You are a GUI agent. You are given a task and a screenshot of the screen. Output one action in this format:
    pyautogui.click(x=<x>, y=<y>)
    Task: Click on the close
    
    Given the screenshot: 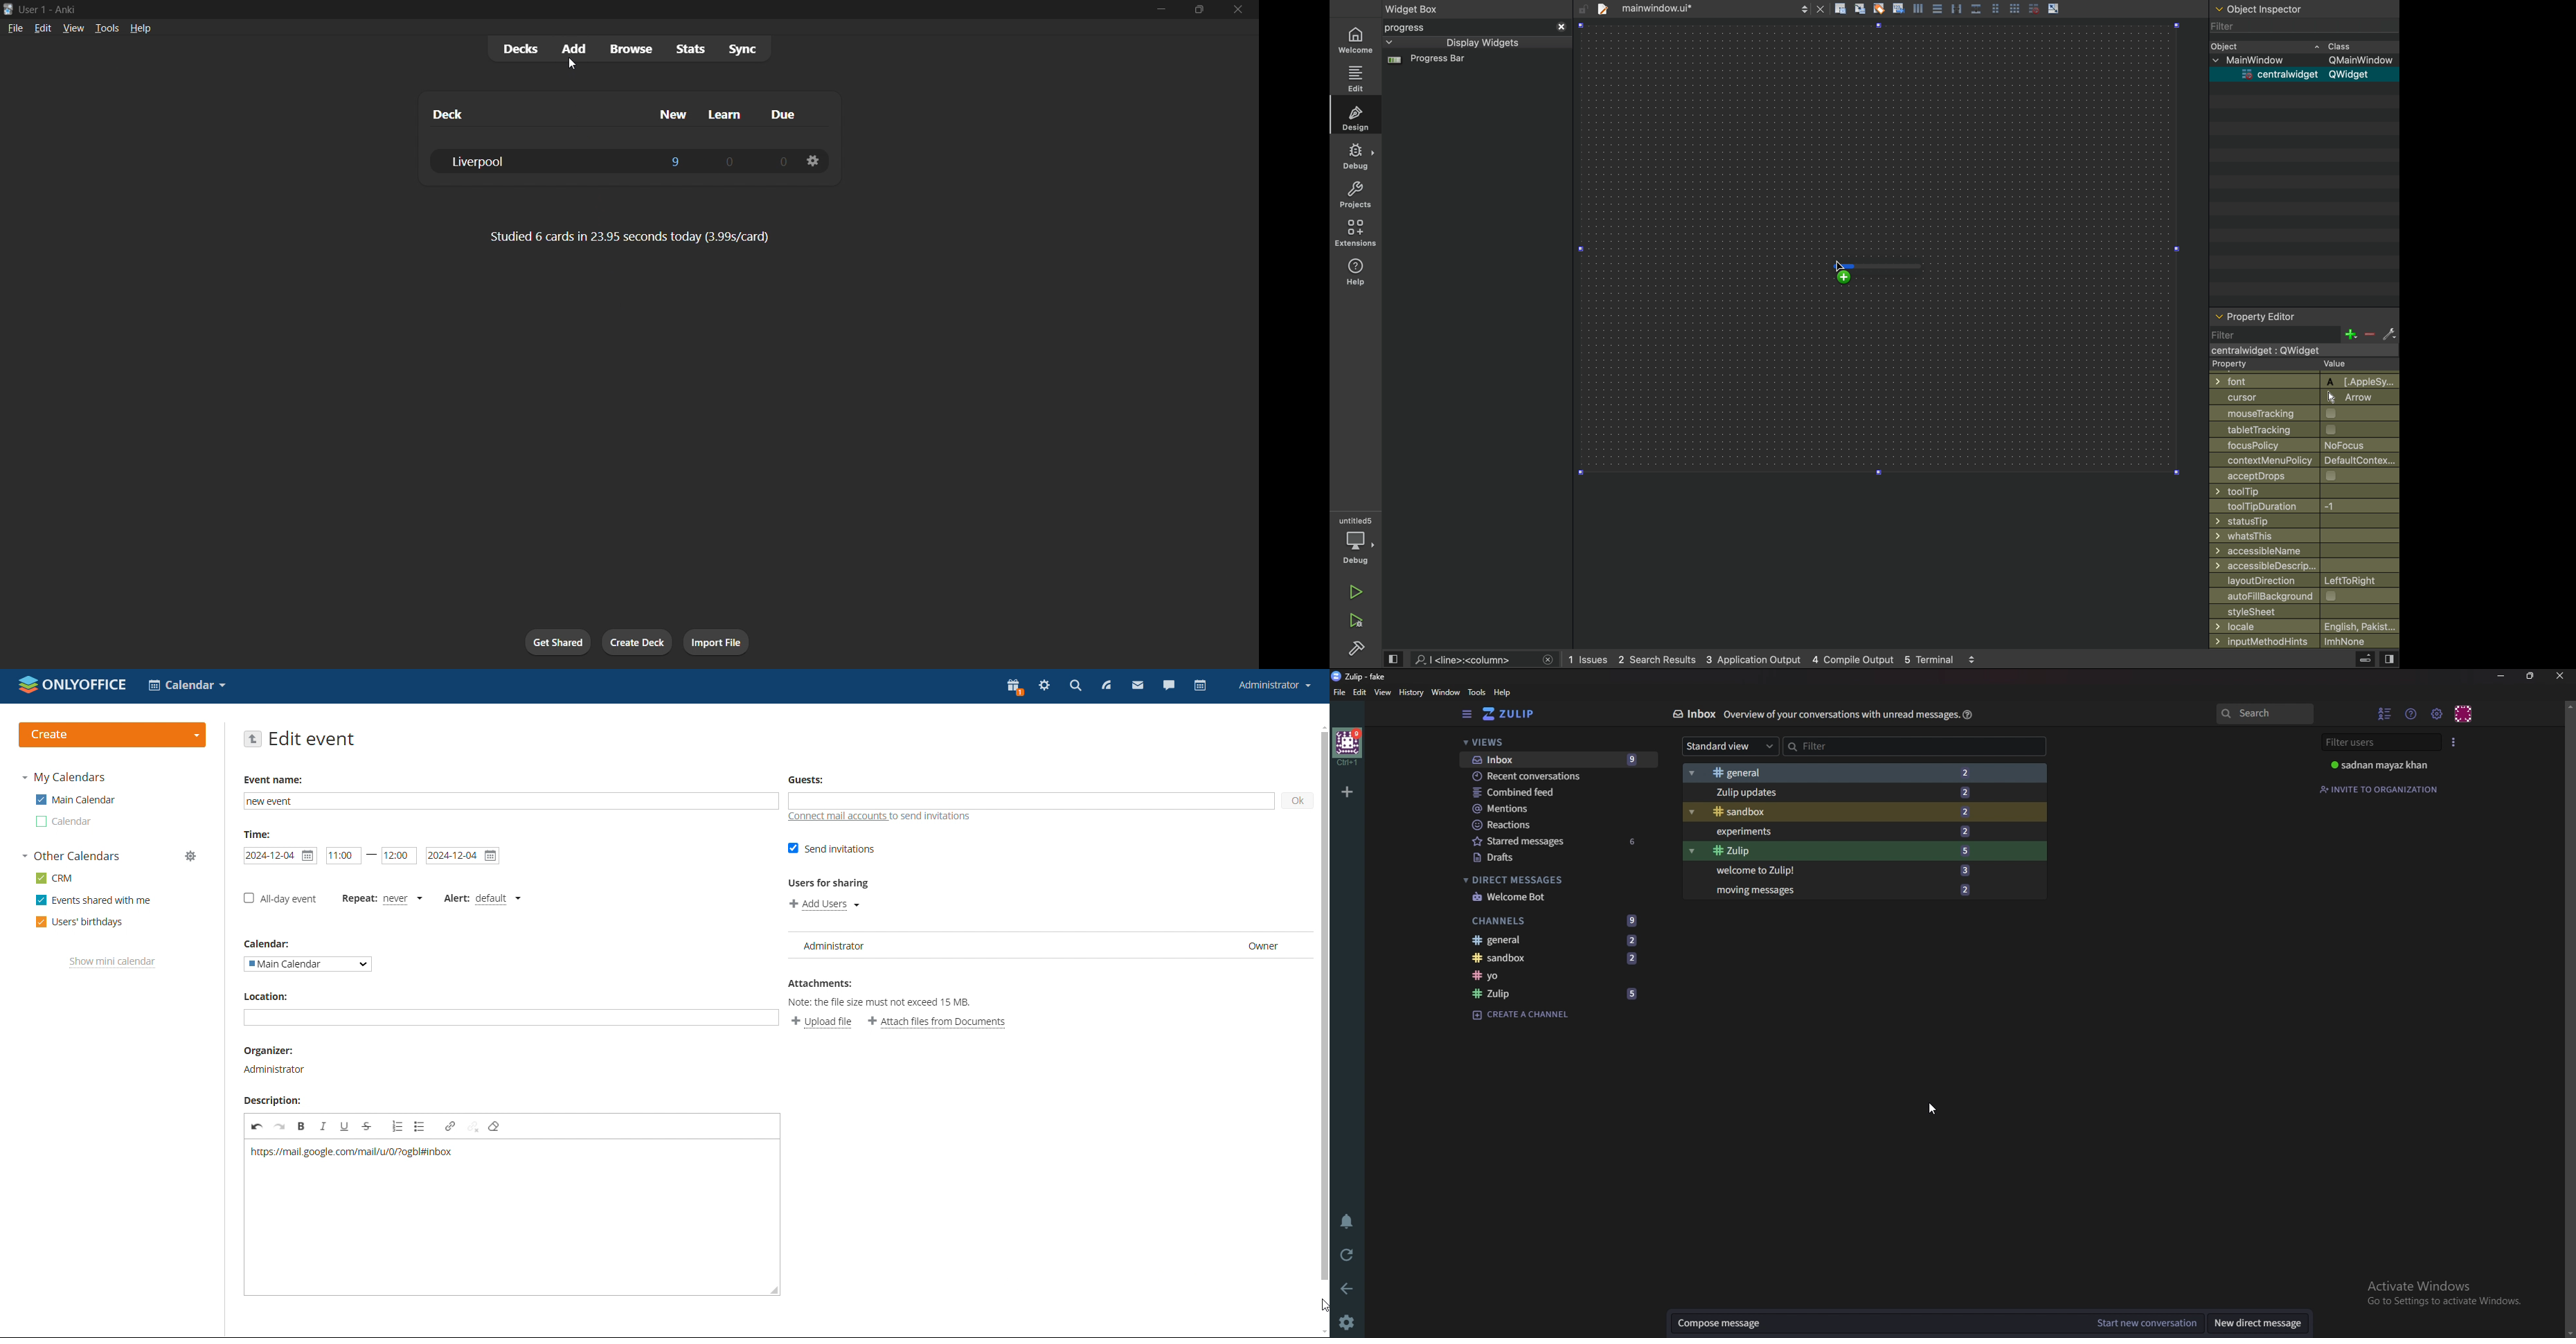 What is the action you would take?
    pyautogui.click(x=2560, y=675)
    